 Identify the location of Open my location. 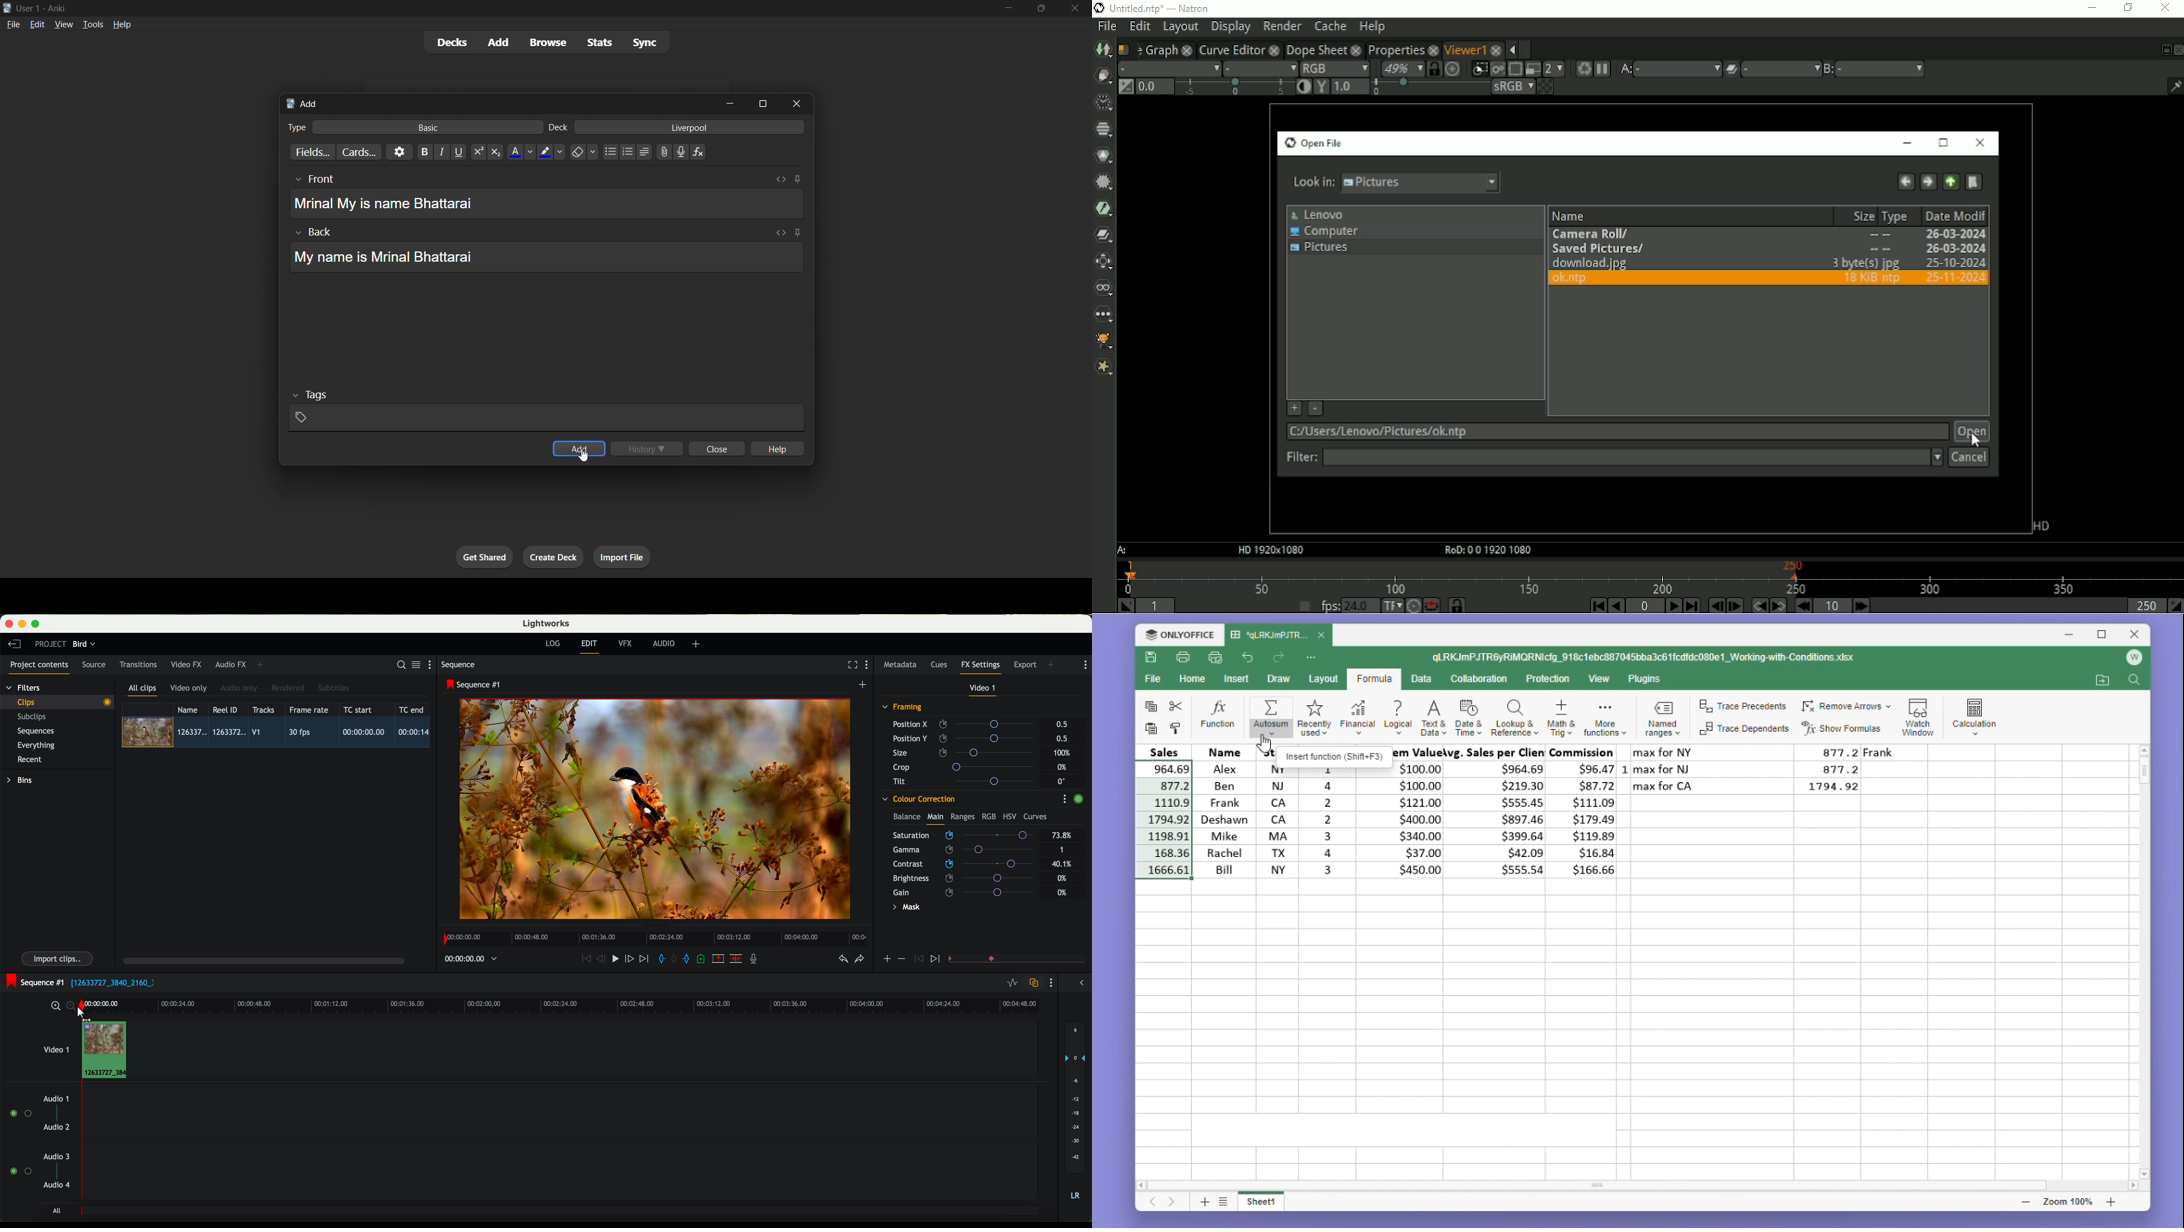
(2103, 681).